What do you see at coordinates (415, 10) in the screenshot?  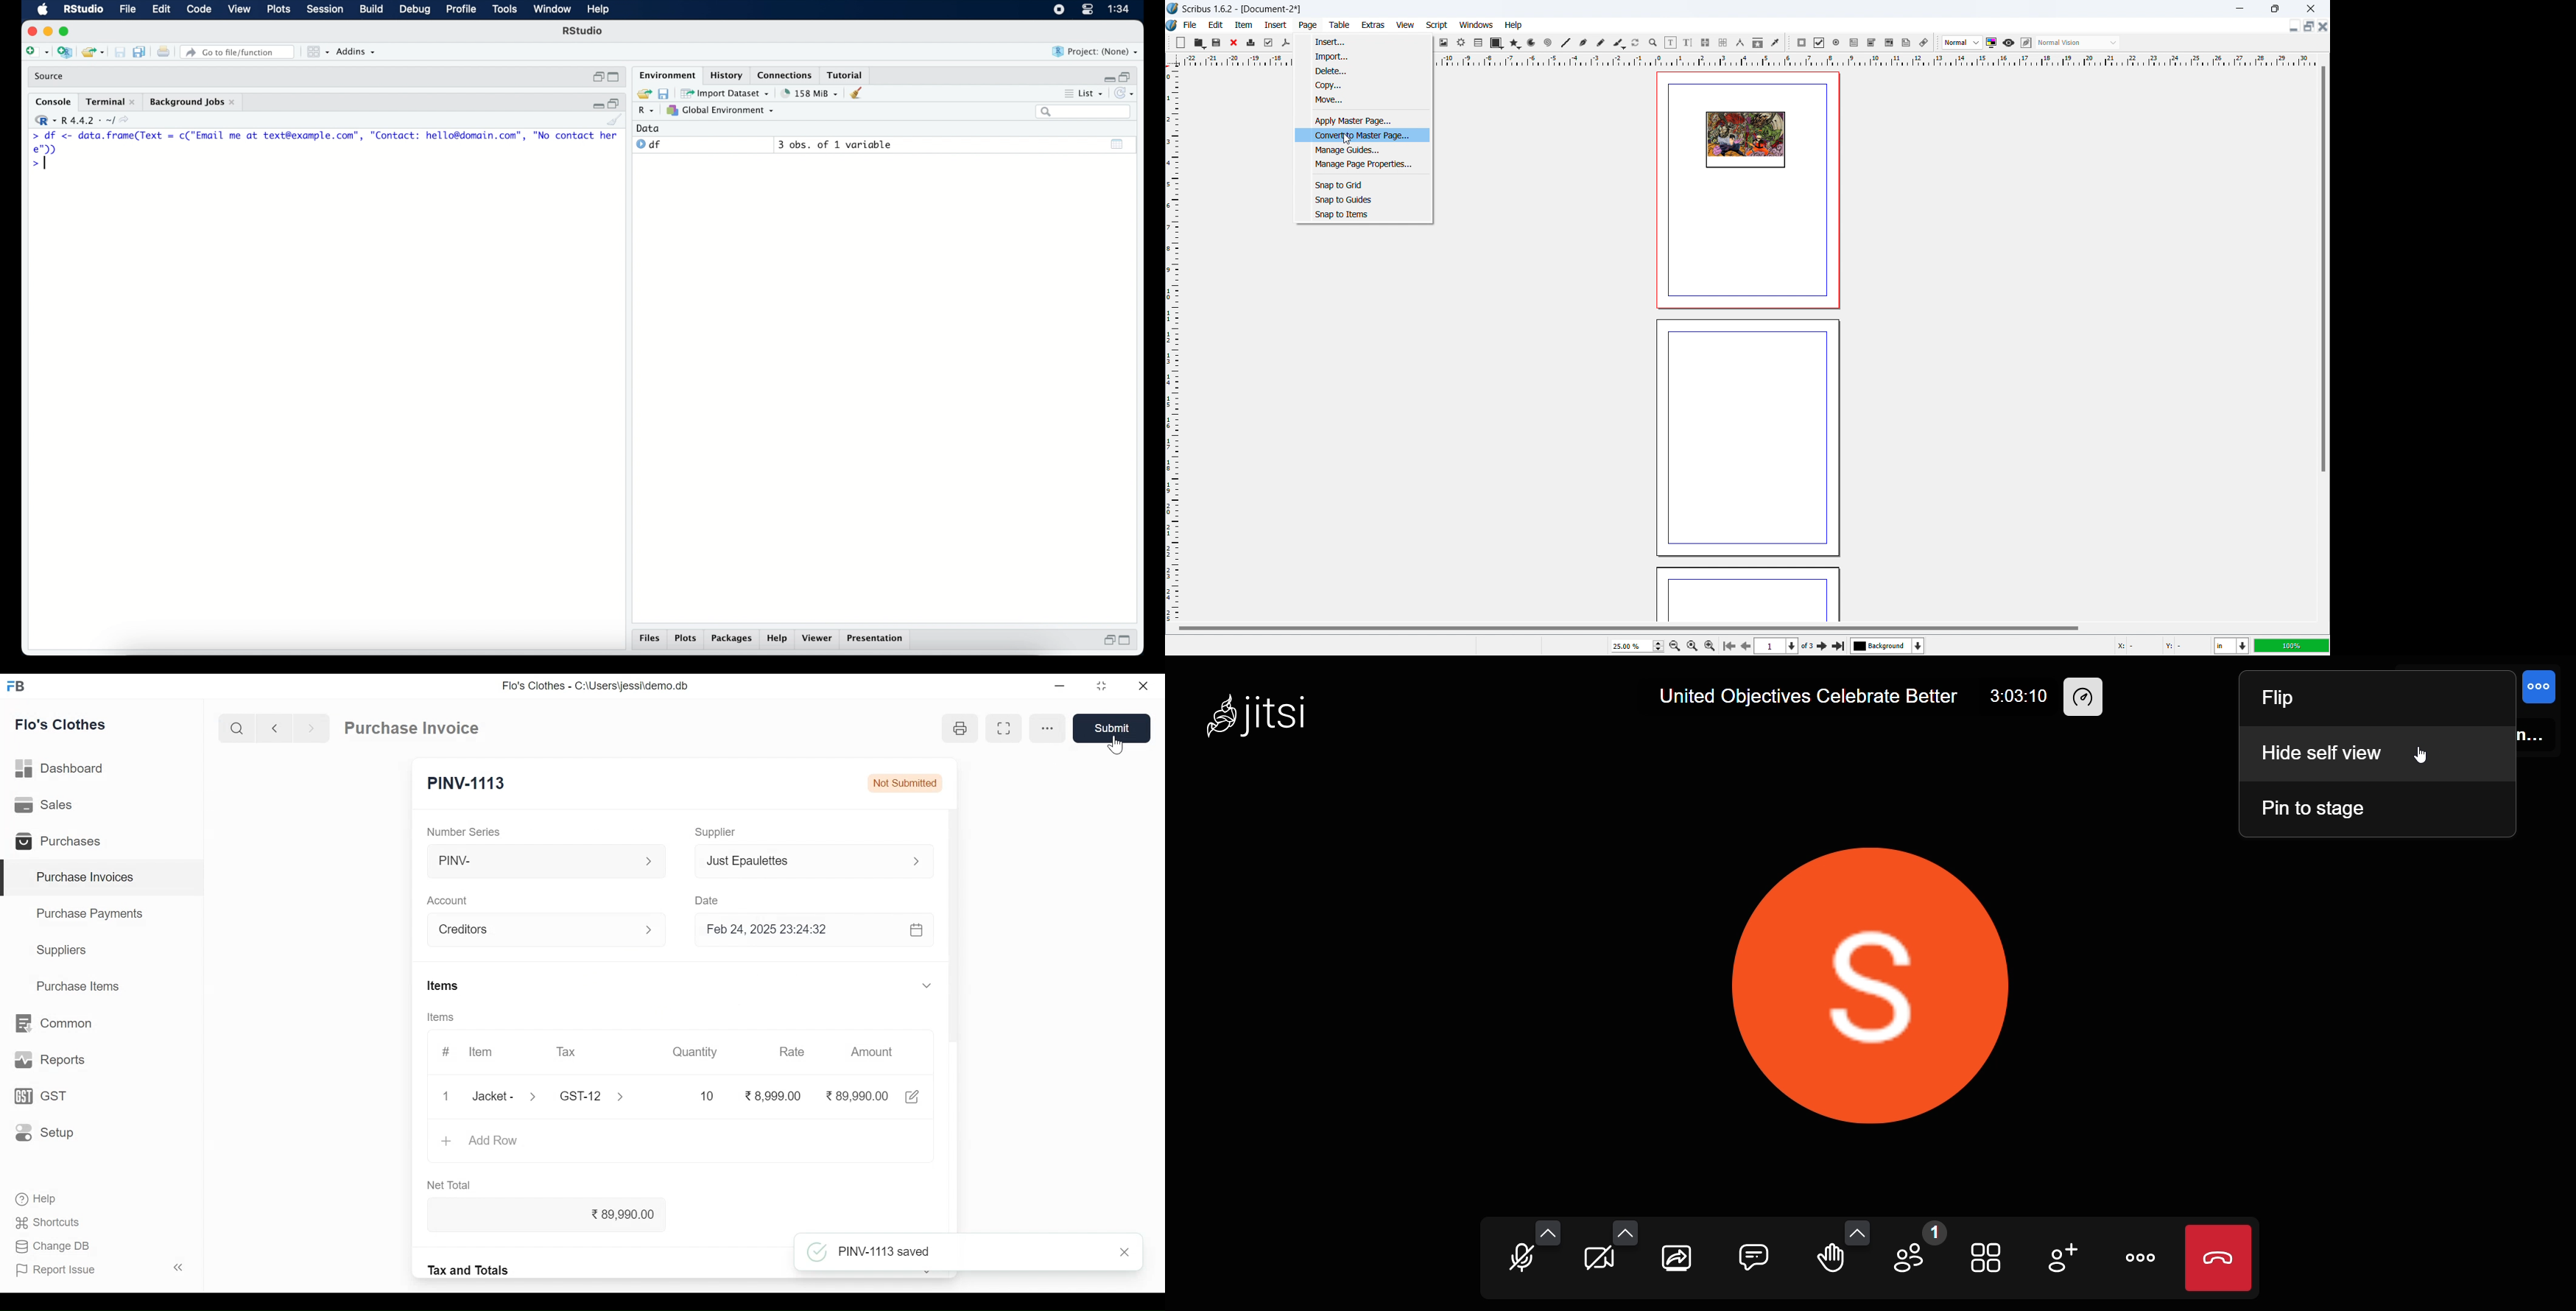 I see `debug` at bounding box center [415, 10].